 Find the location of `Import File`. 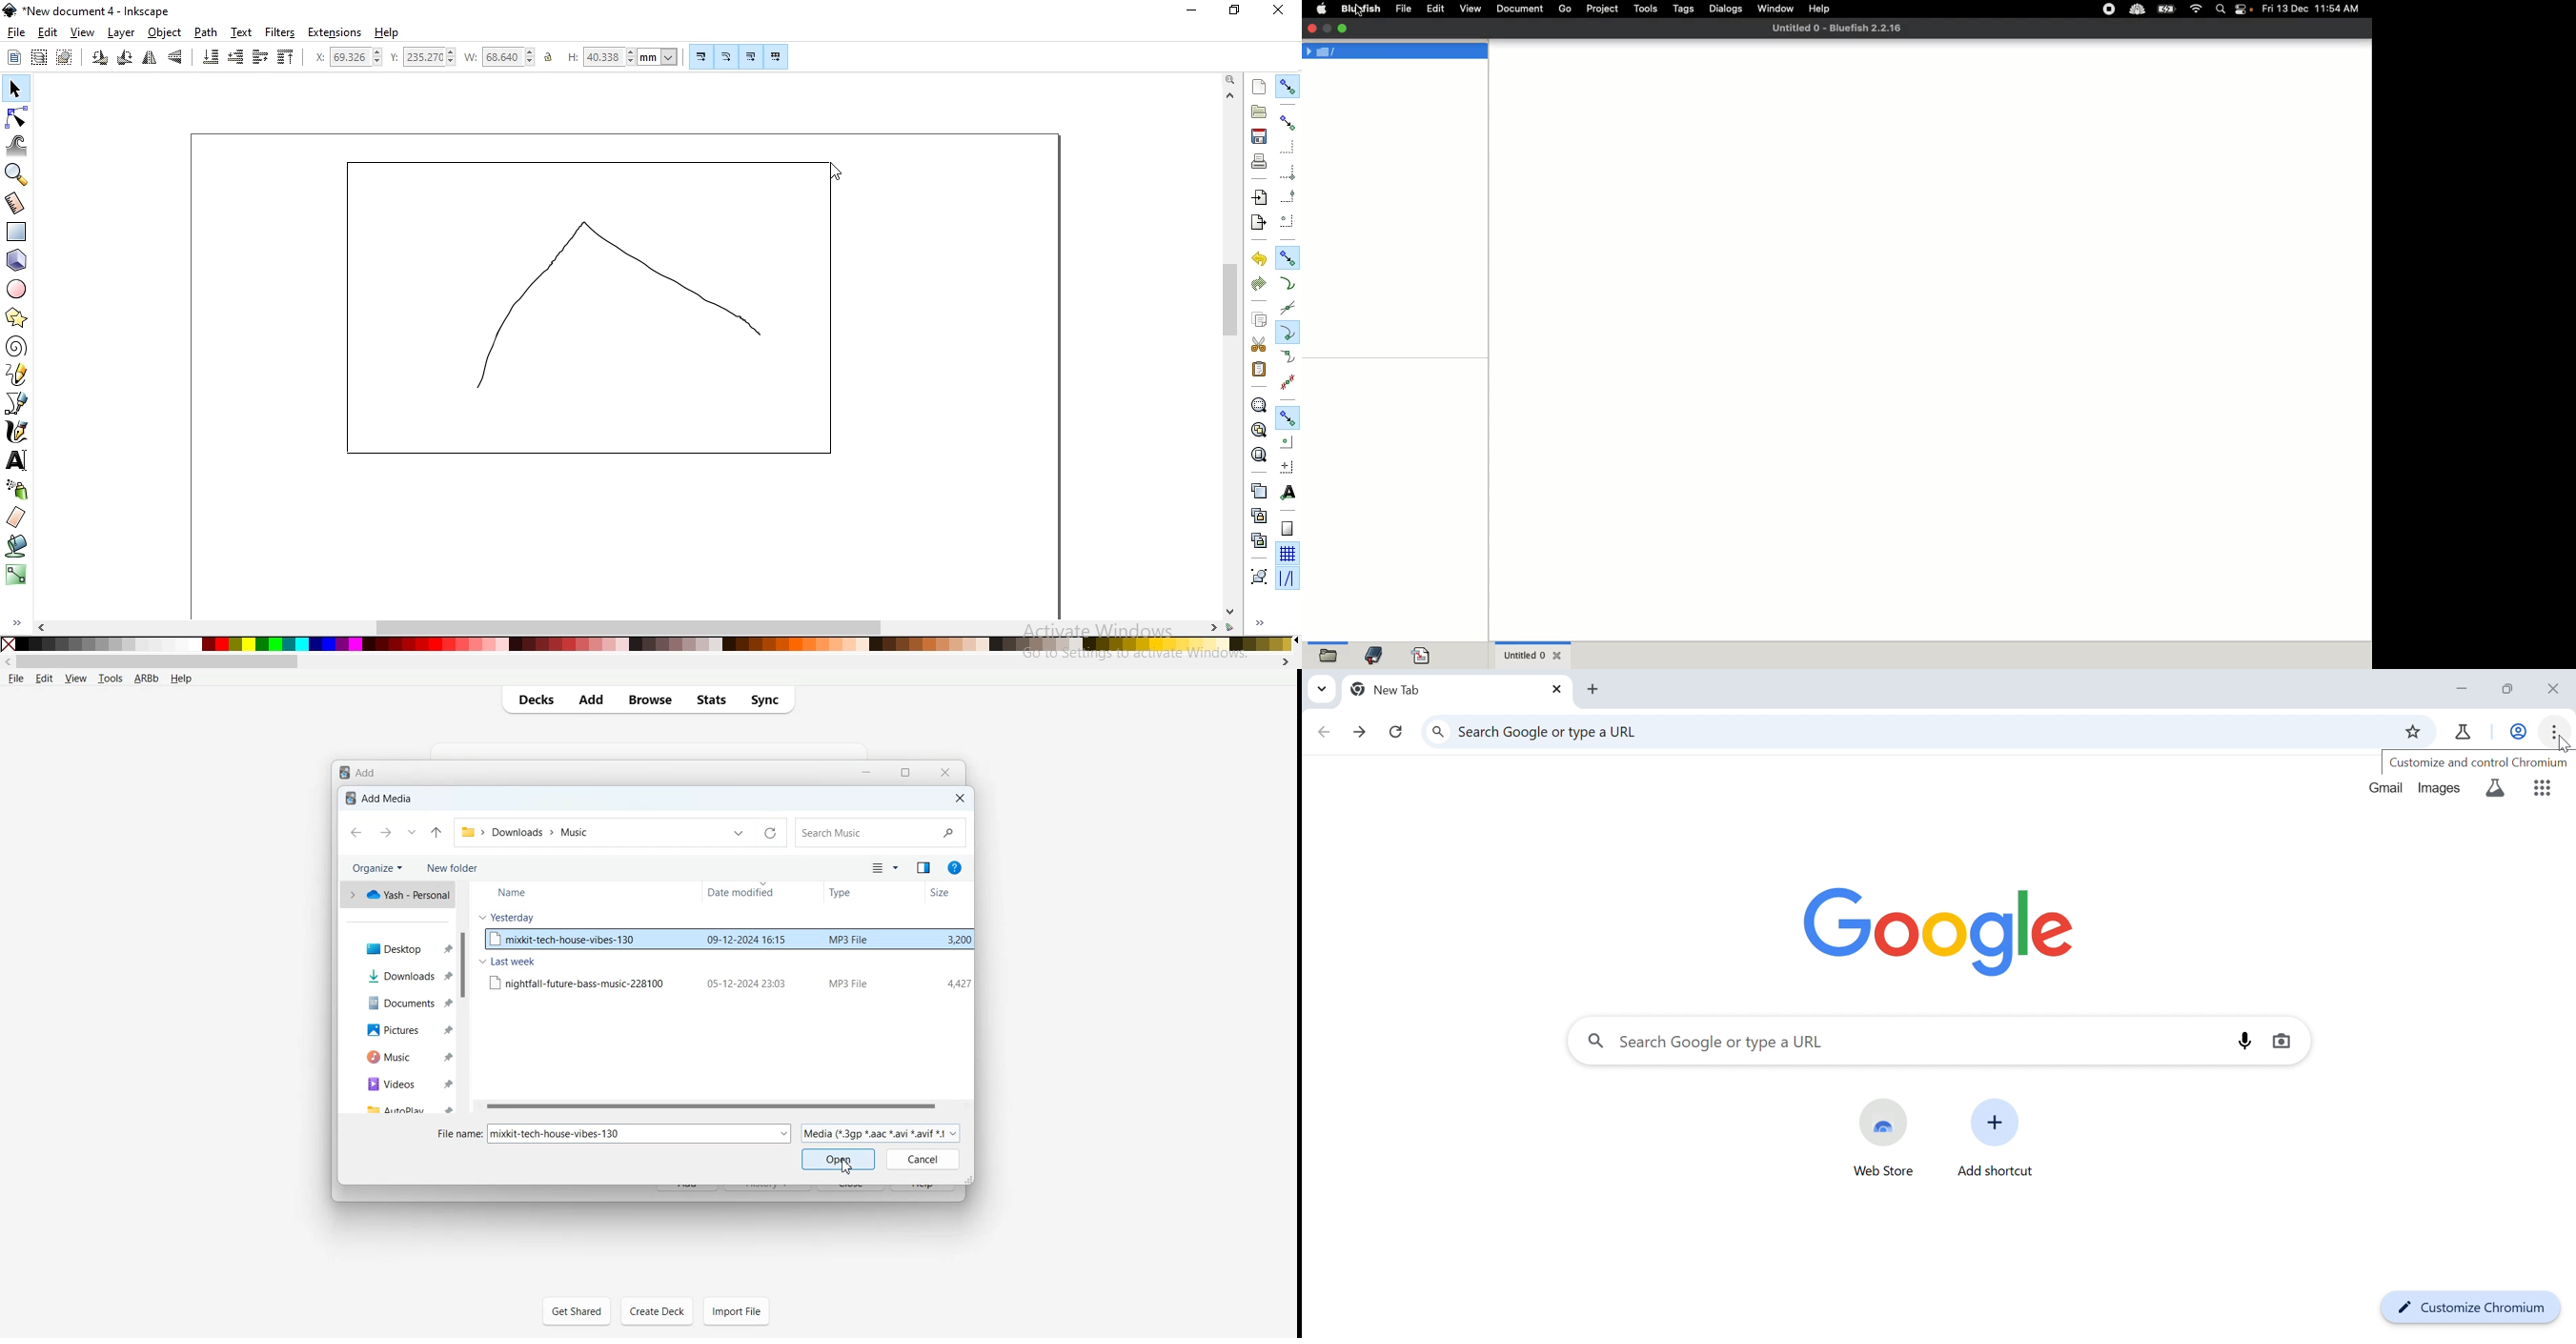

Import File is located at coordinates (737, 1310).